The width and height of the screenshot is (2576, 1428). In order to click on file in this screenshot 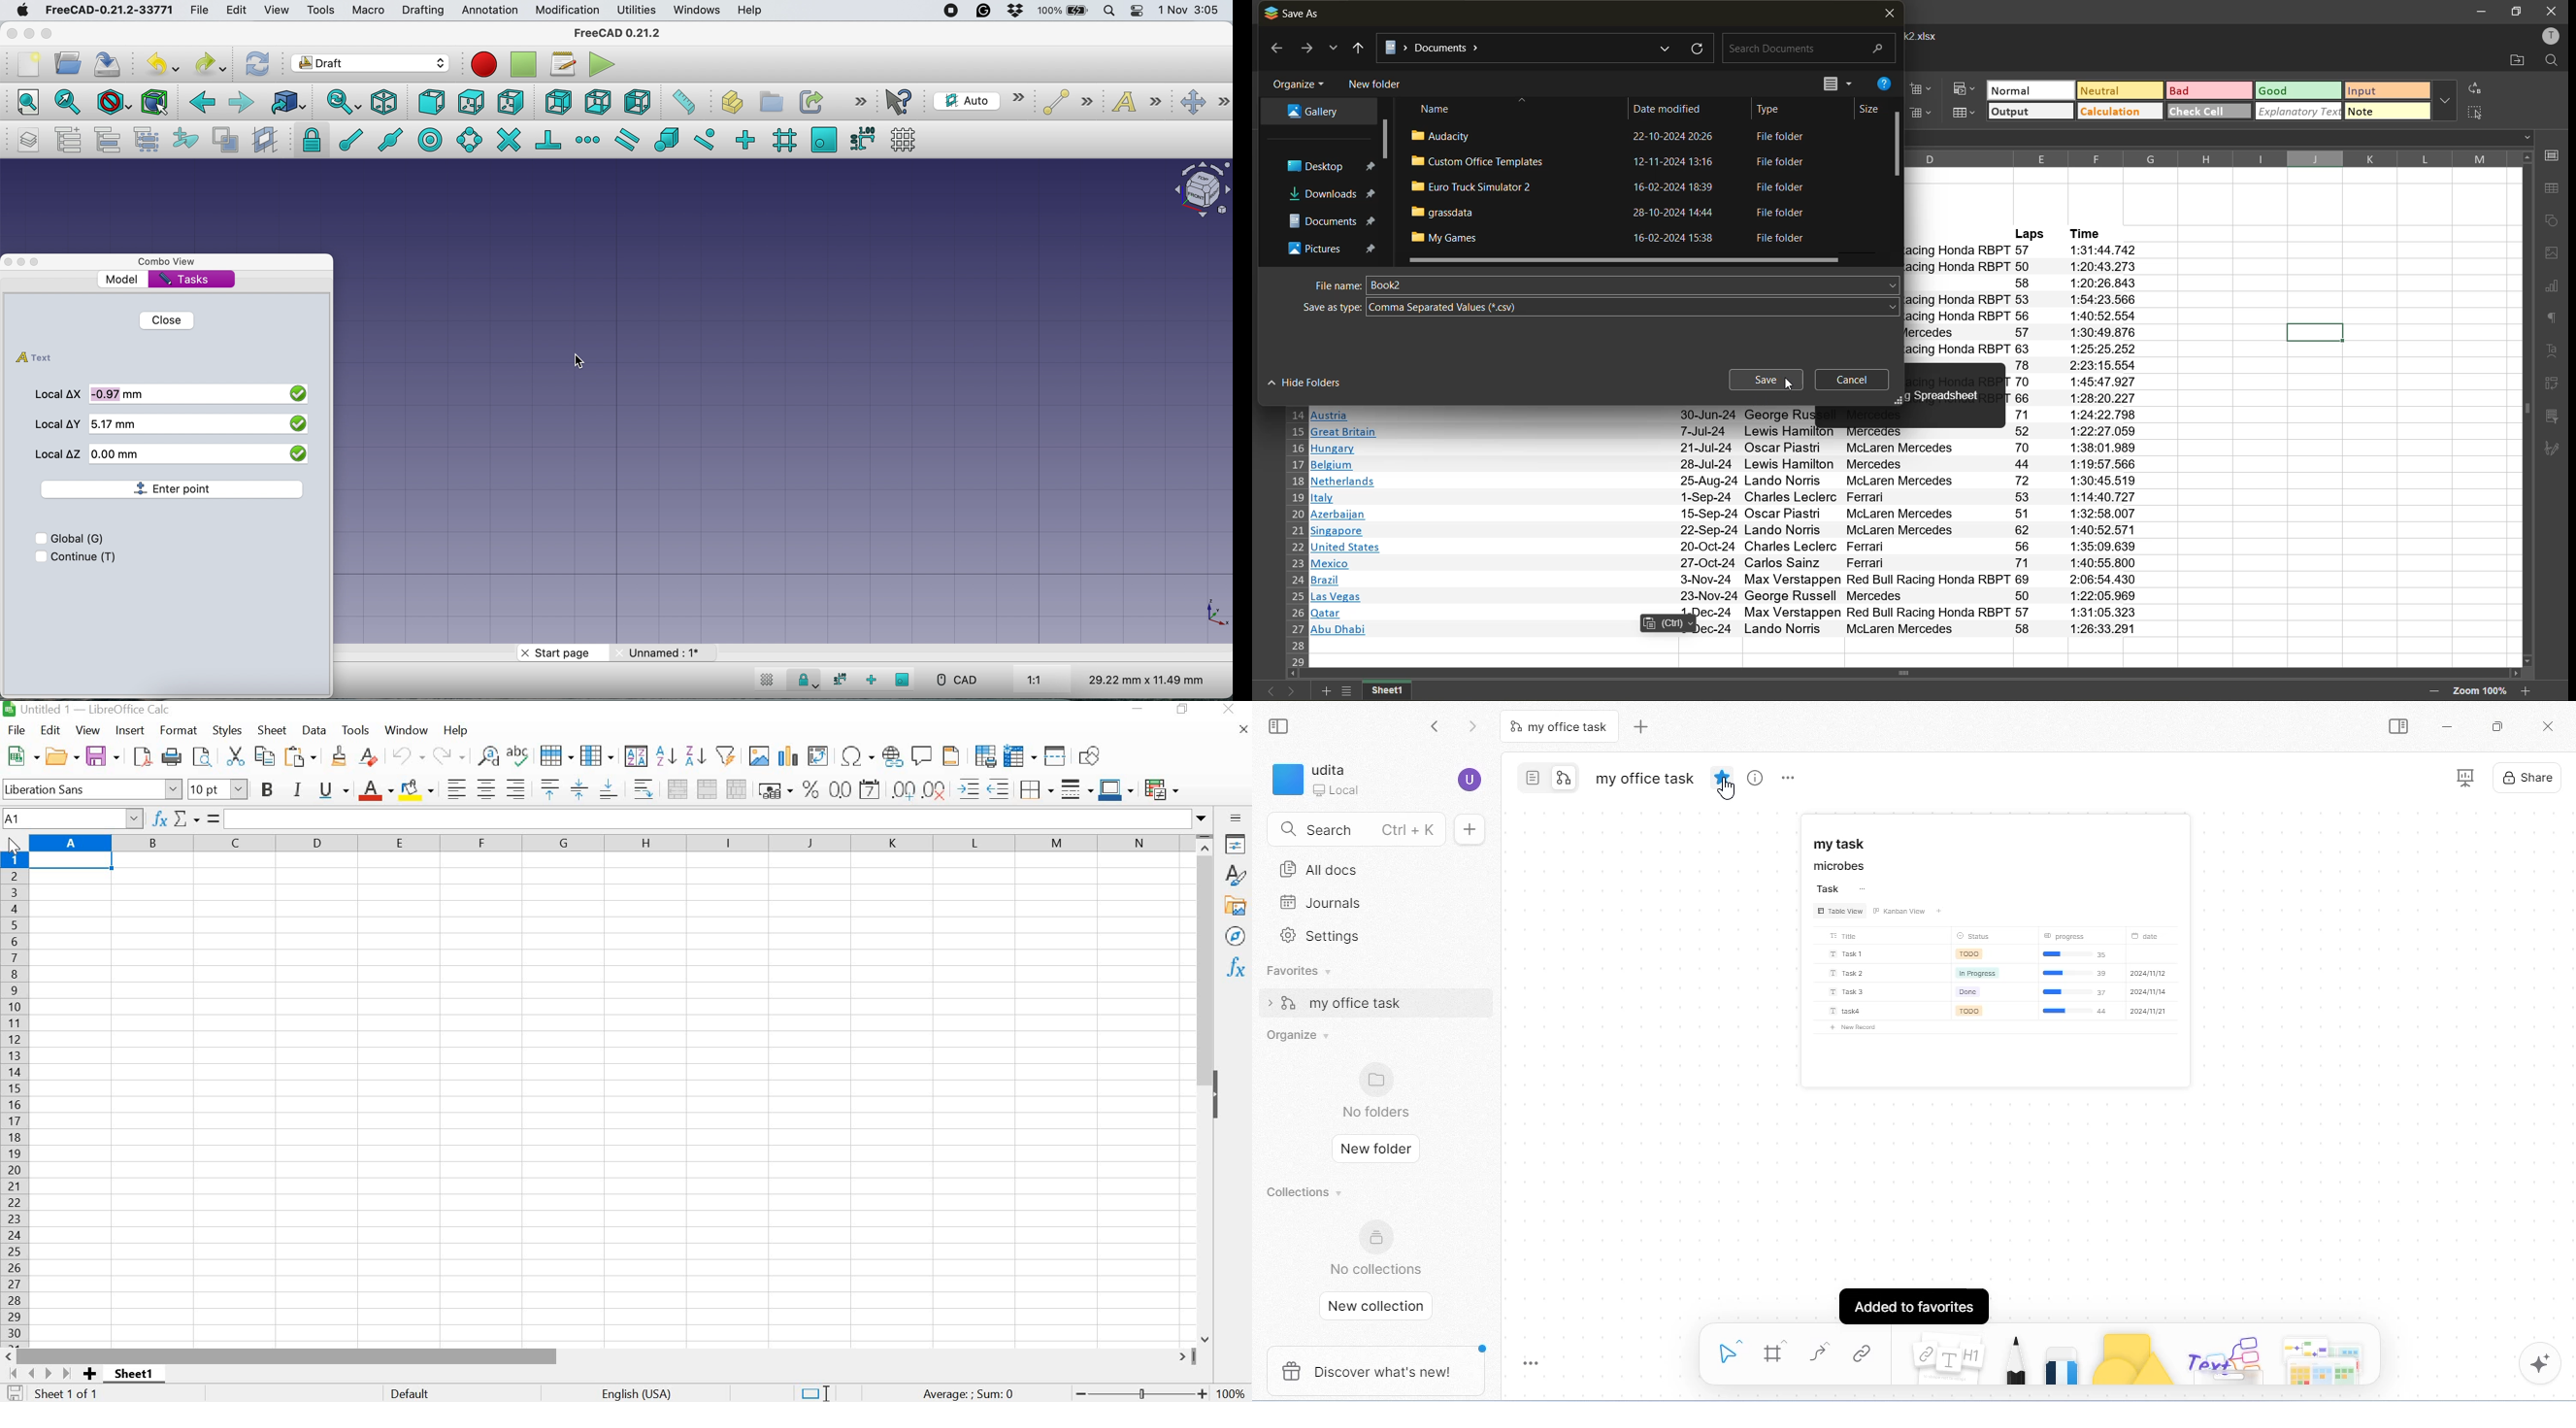, I will do `click(1611, 163)`.